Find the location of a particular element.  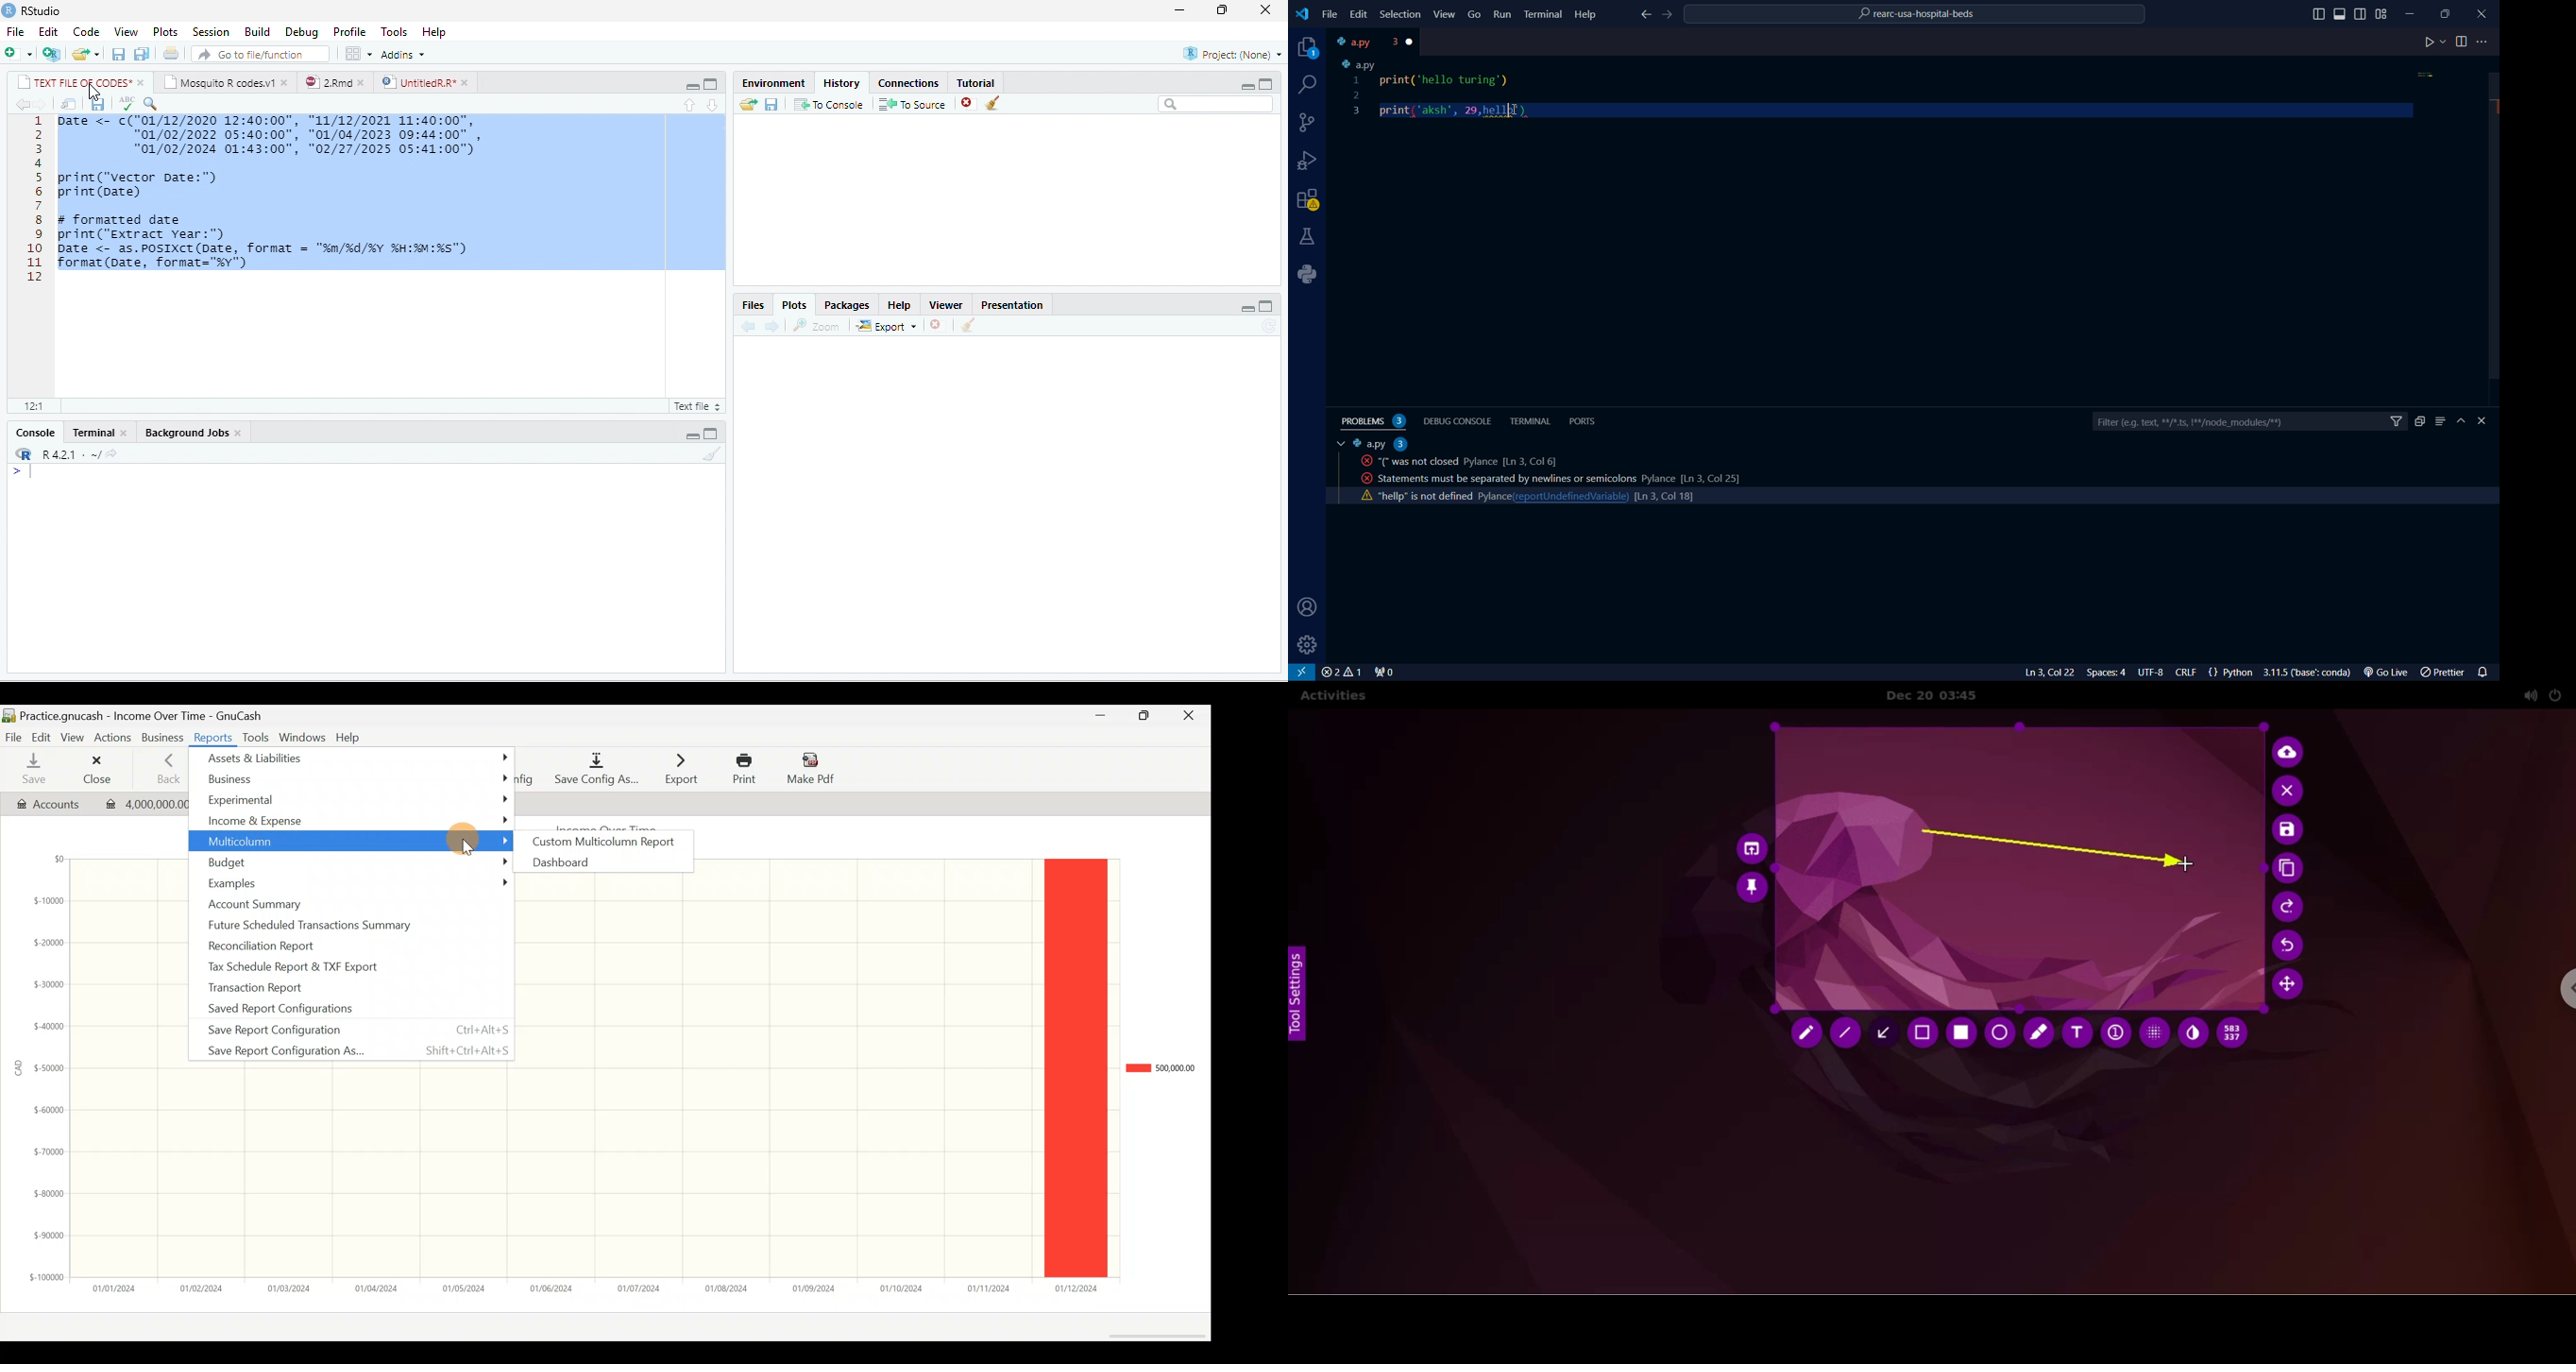

Terminal  is located at coordinates (92, 433).